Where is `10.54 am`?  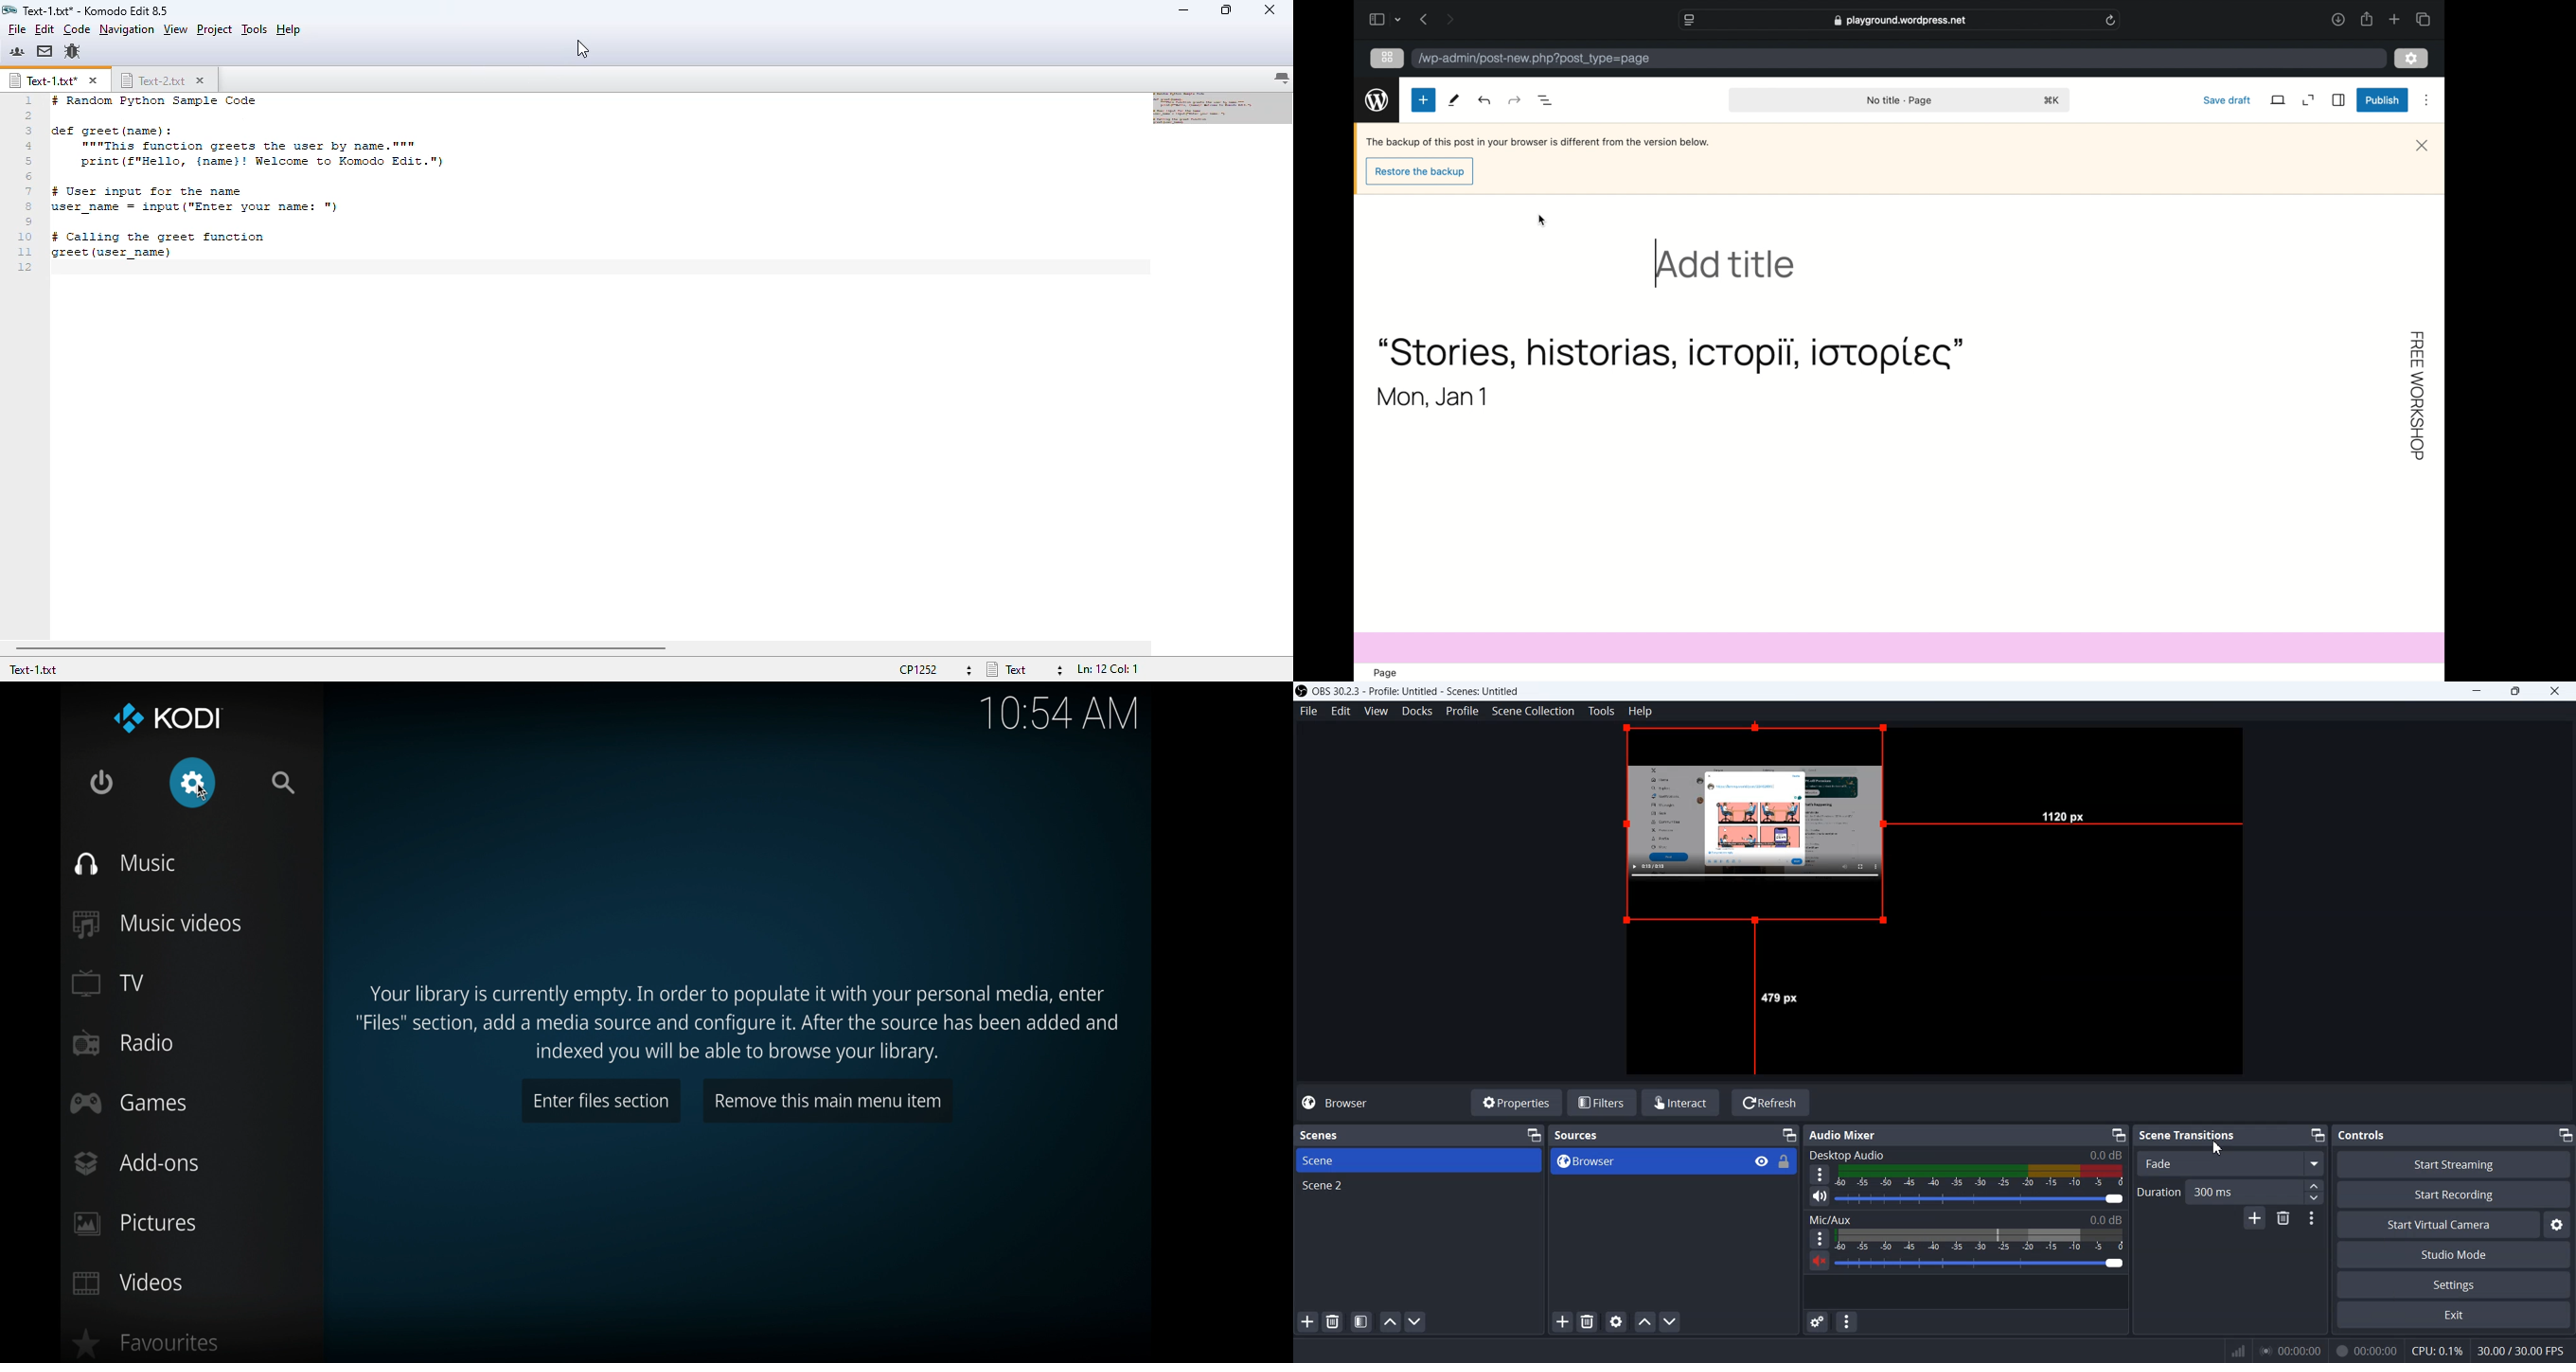
10.54 am is located at coordinates (1059, 713).